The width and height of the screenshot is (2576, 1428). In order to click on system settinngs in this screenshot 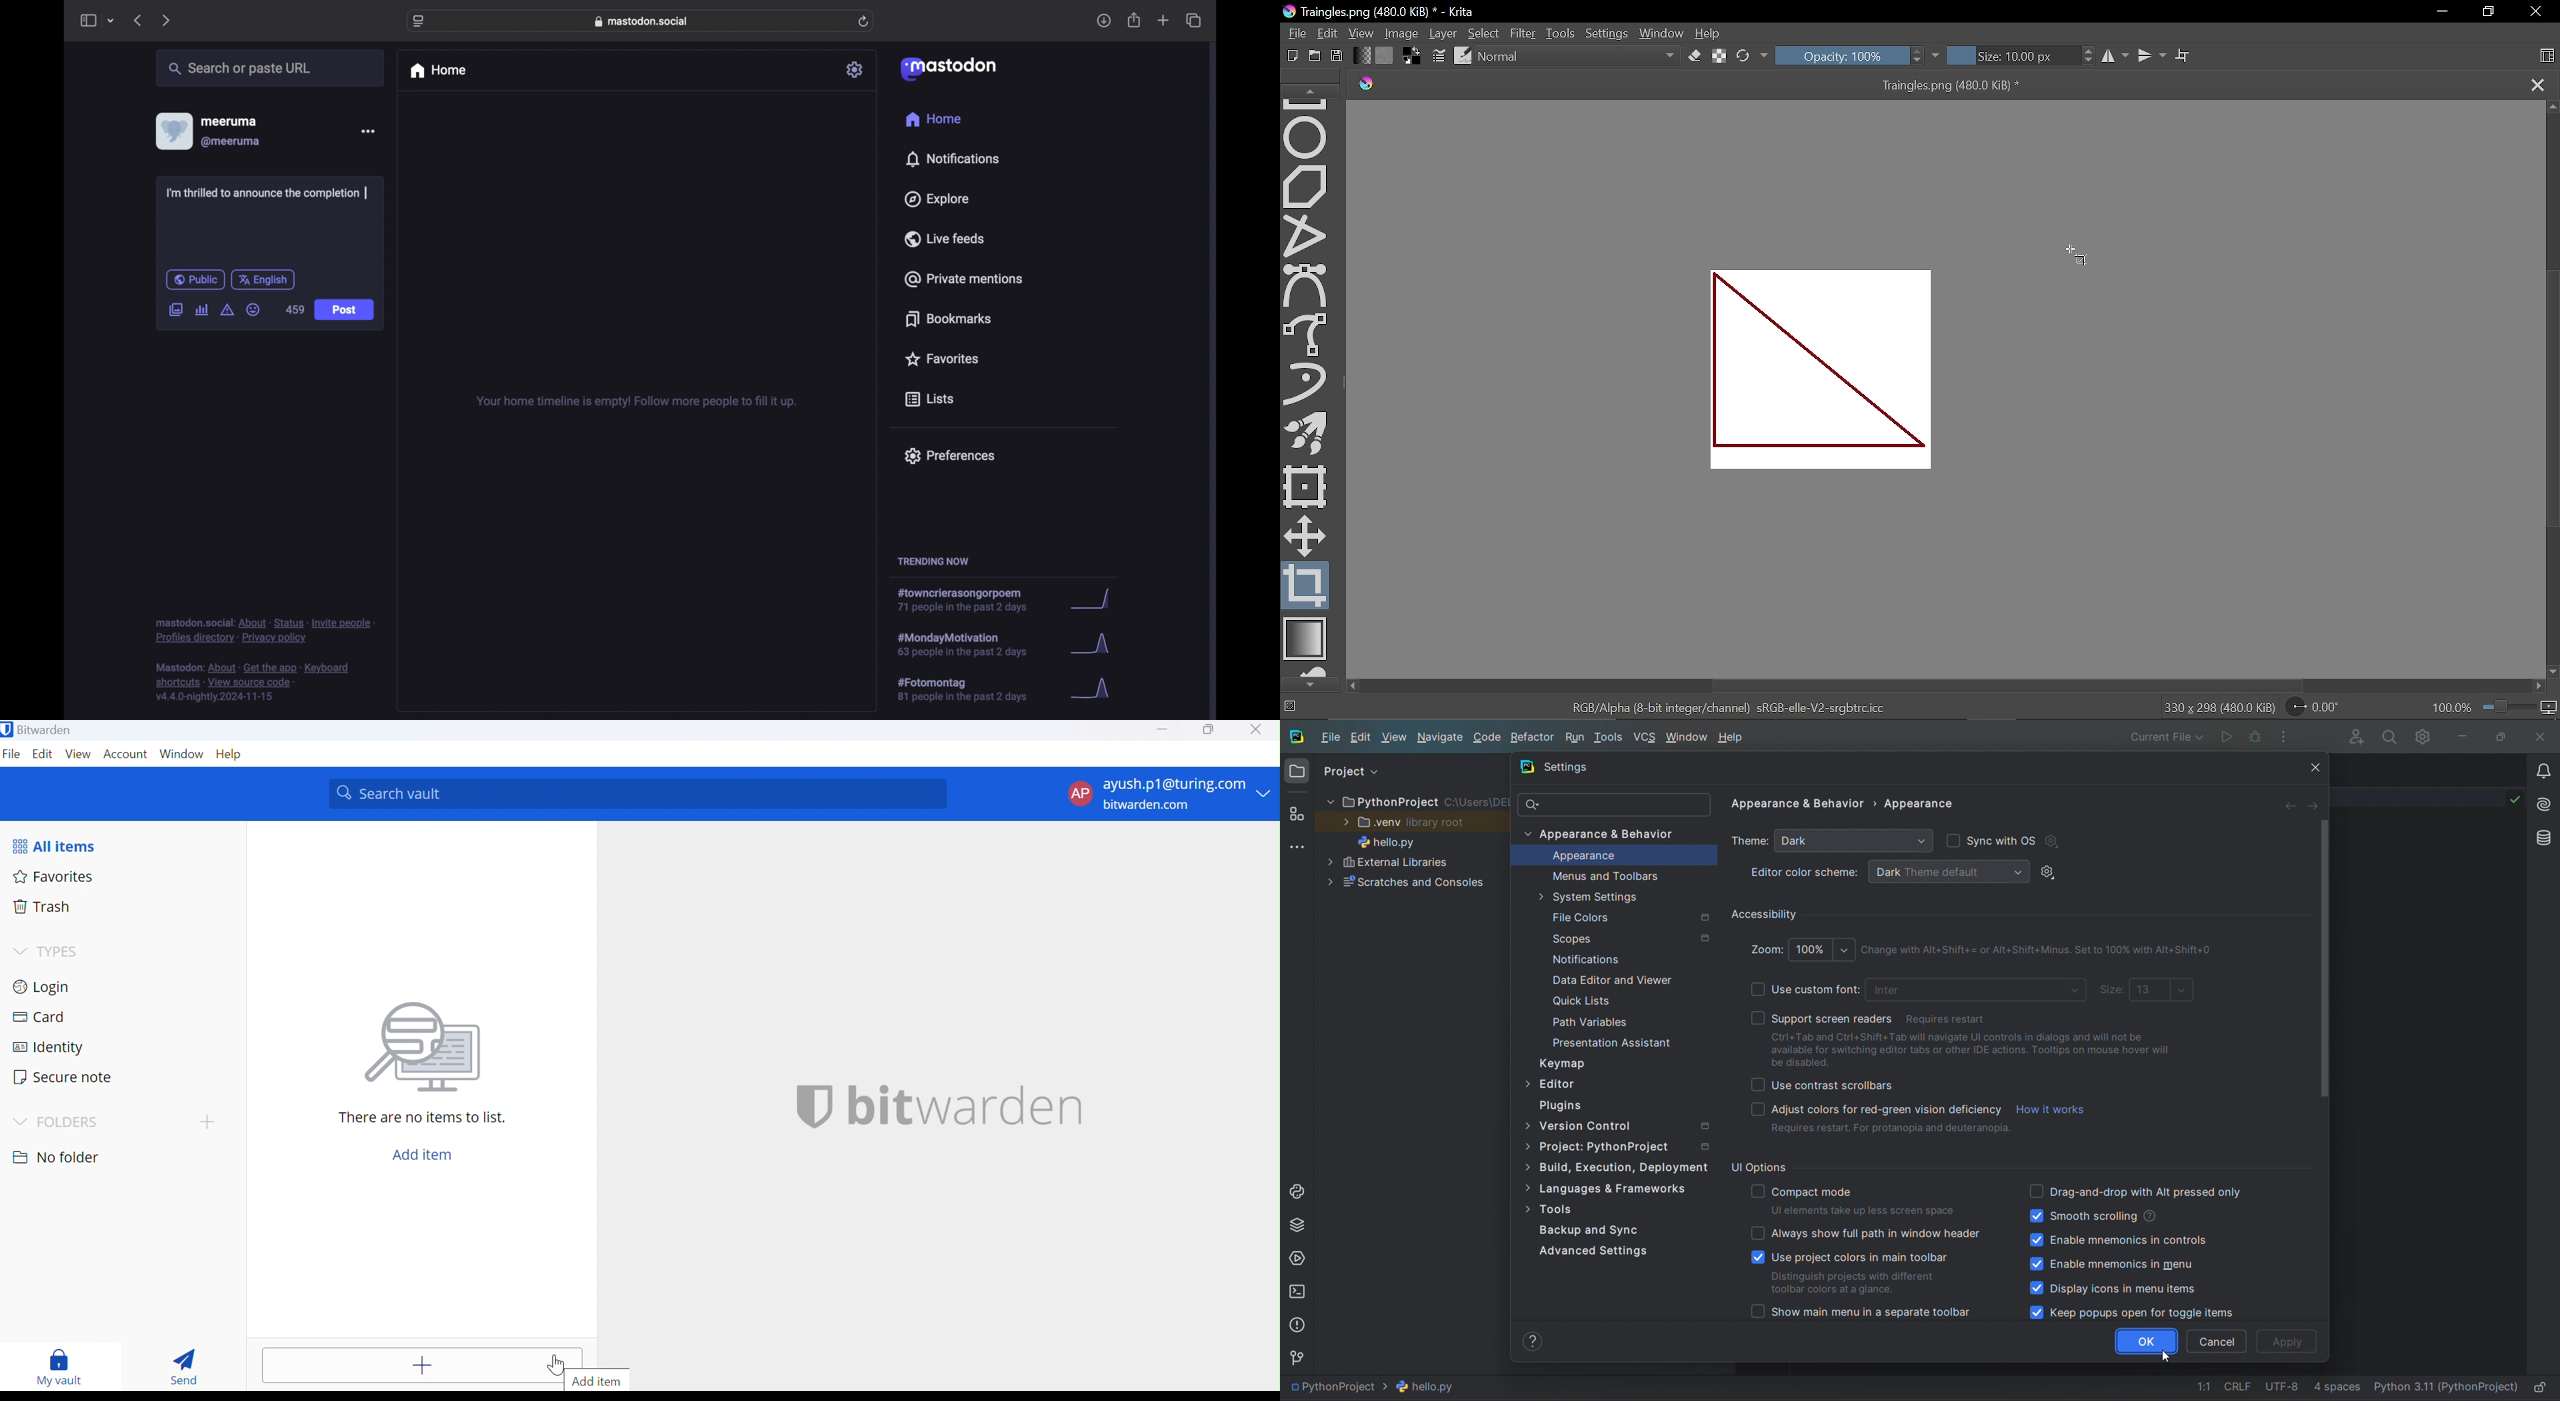, I will do `click(1617, 898)`.